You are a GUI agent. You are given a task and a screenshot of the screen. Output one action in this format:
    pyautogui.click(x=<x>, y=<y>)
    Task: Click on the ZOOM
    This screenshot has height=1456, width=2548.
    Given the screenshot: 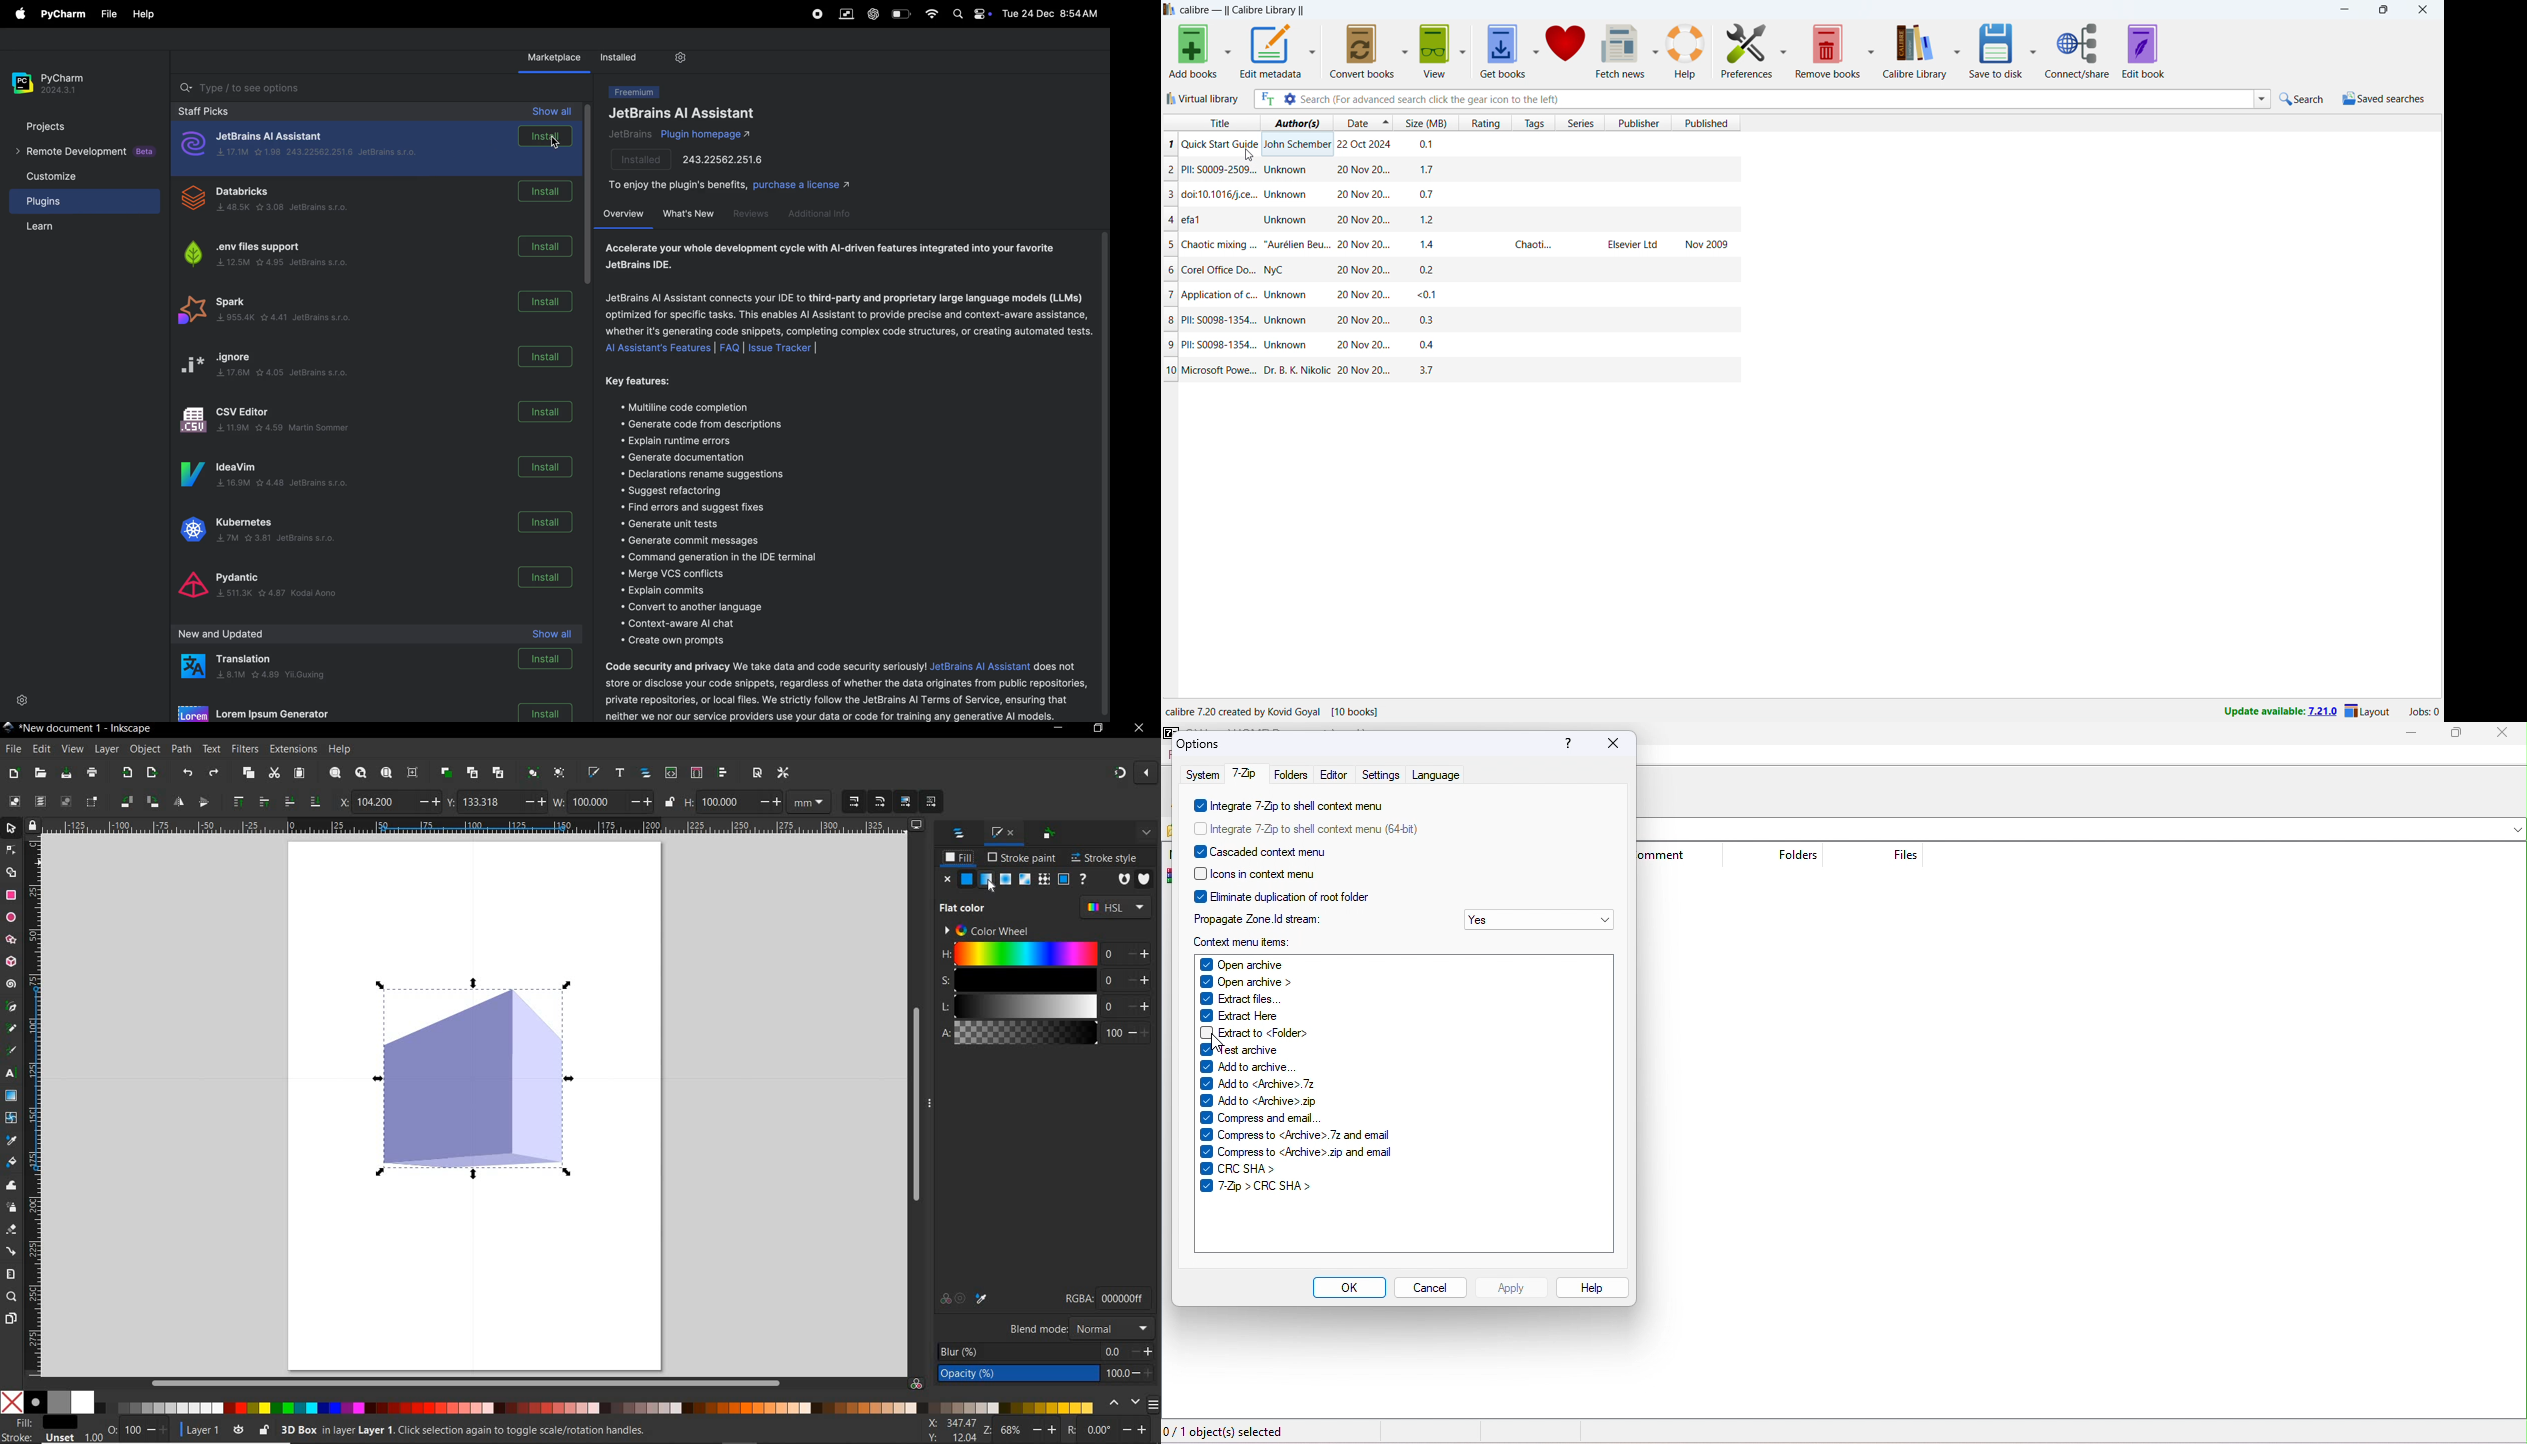 What is the action you would take?
    pyautogui.click(x=986, y=1429)
    